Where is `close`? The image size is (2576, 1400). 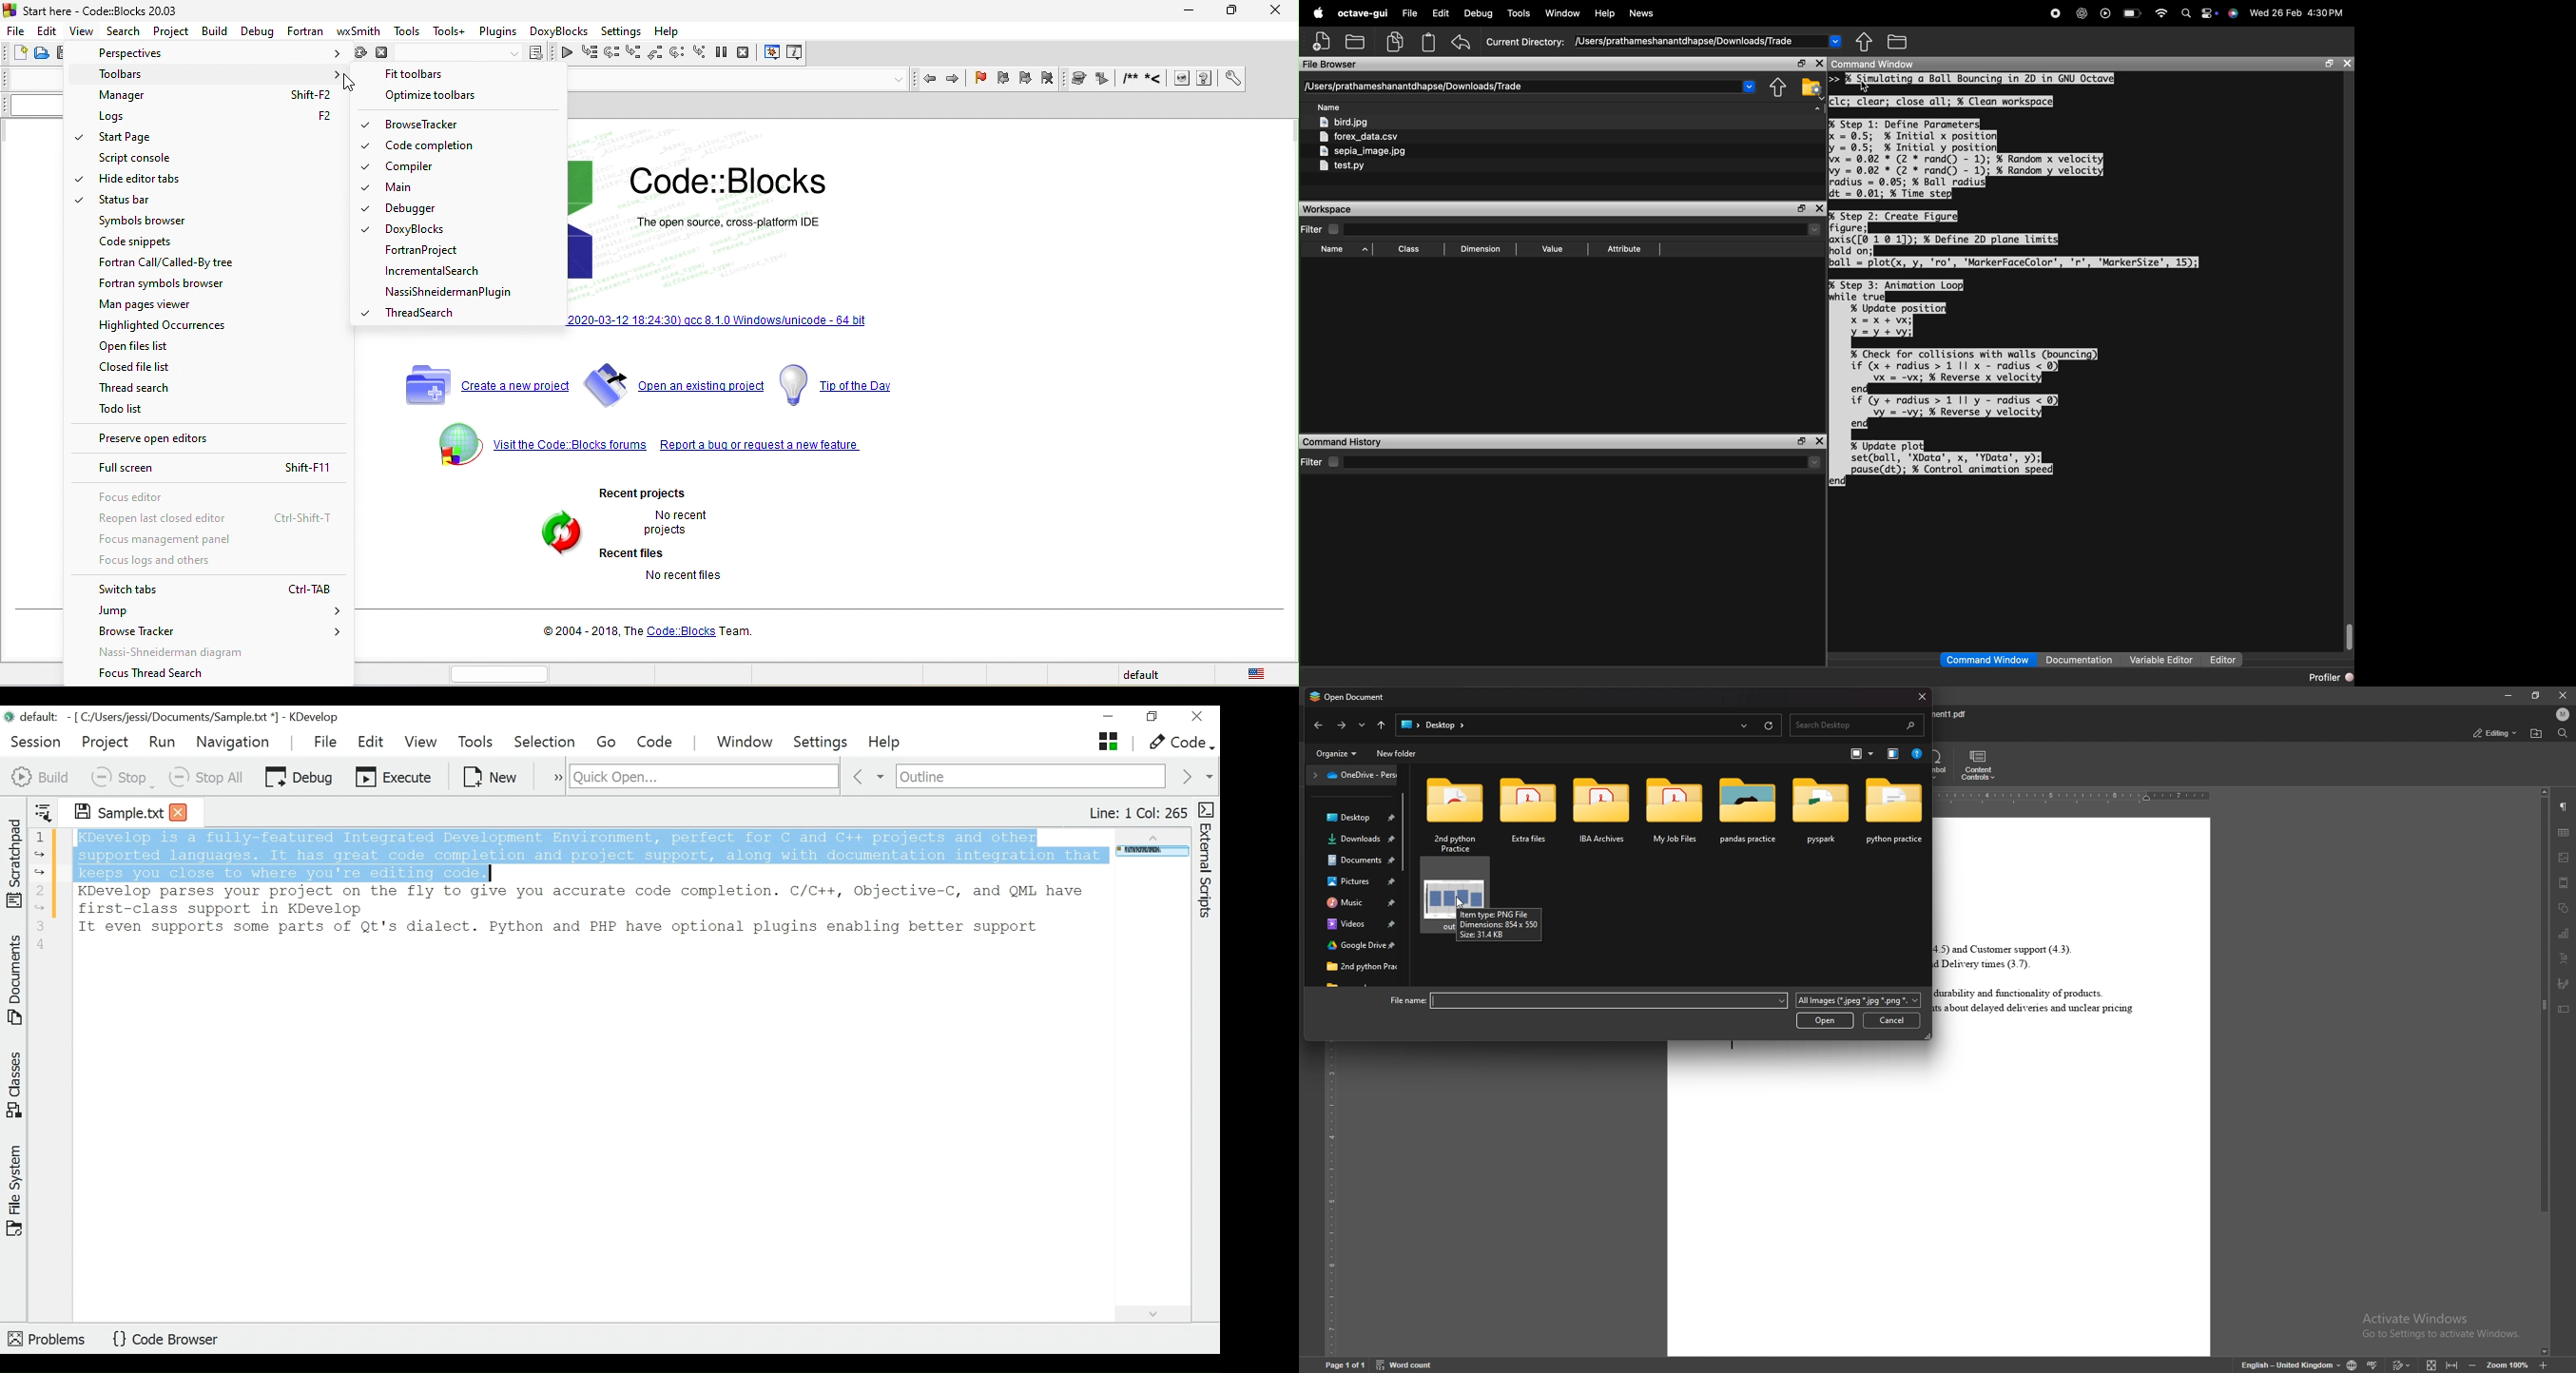
close is located at coordinates (1267, 11).